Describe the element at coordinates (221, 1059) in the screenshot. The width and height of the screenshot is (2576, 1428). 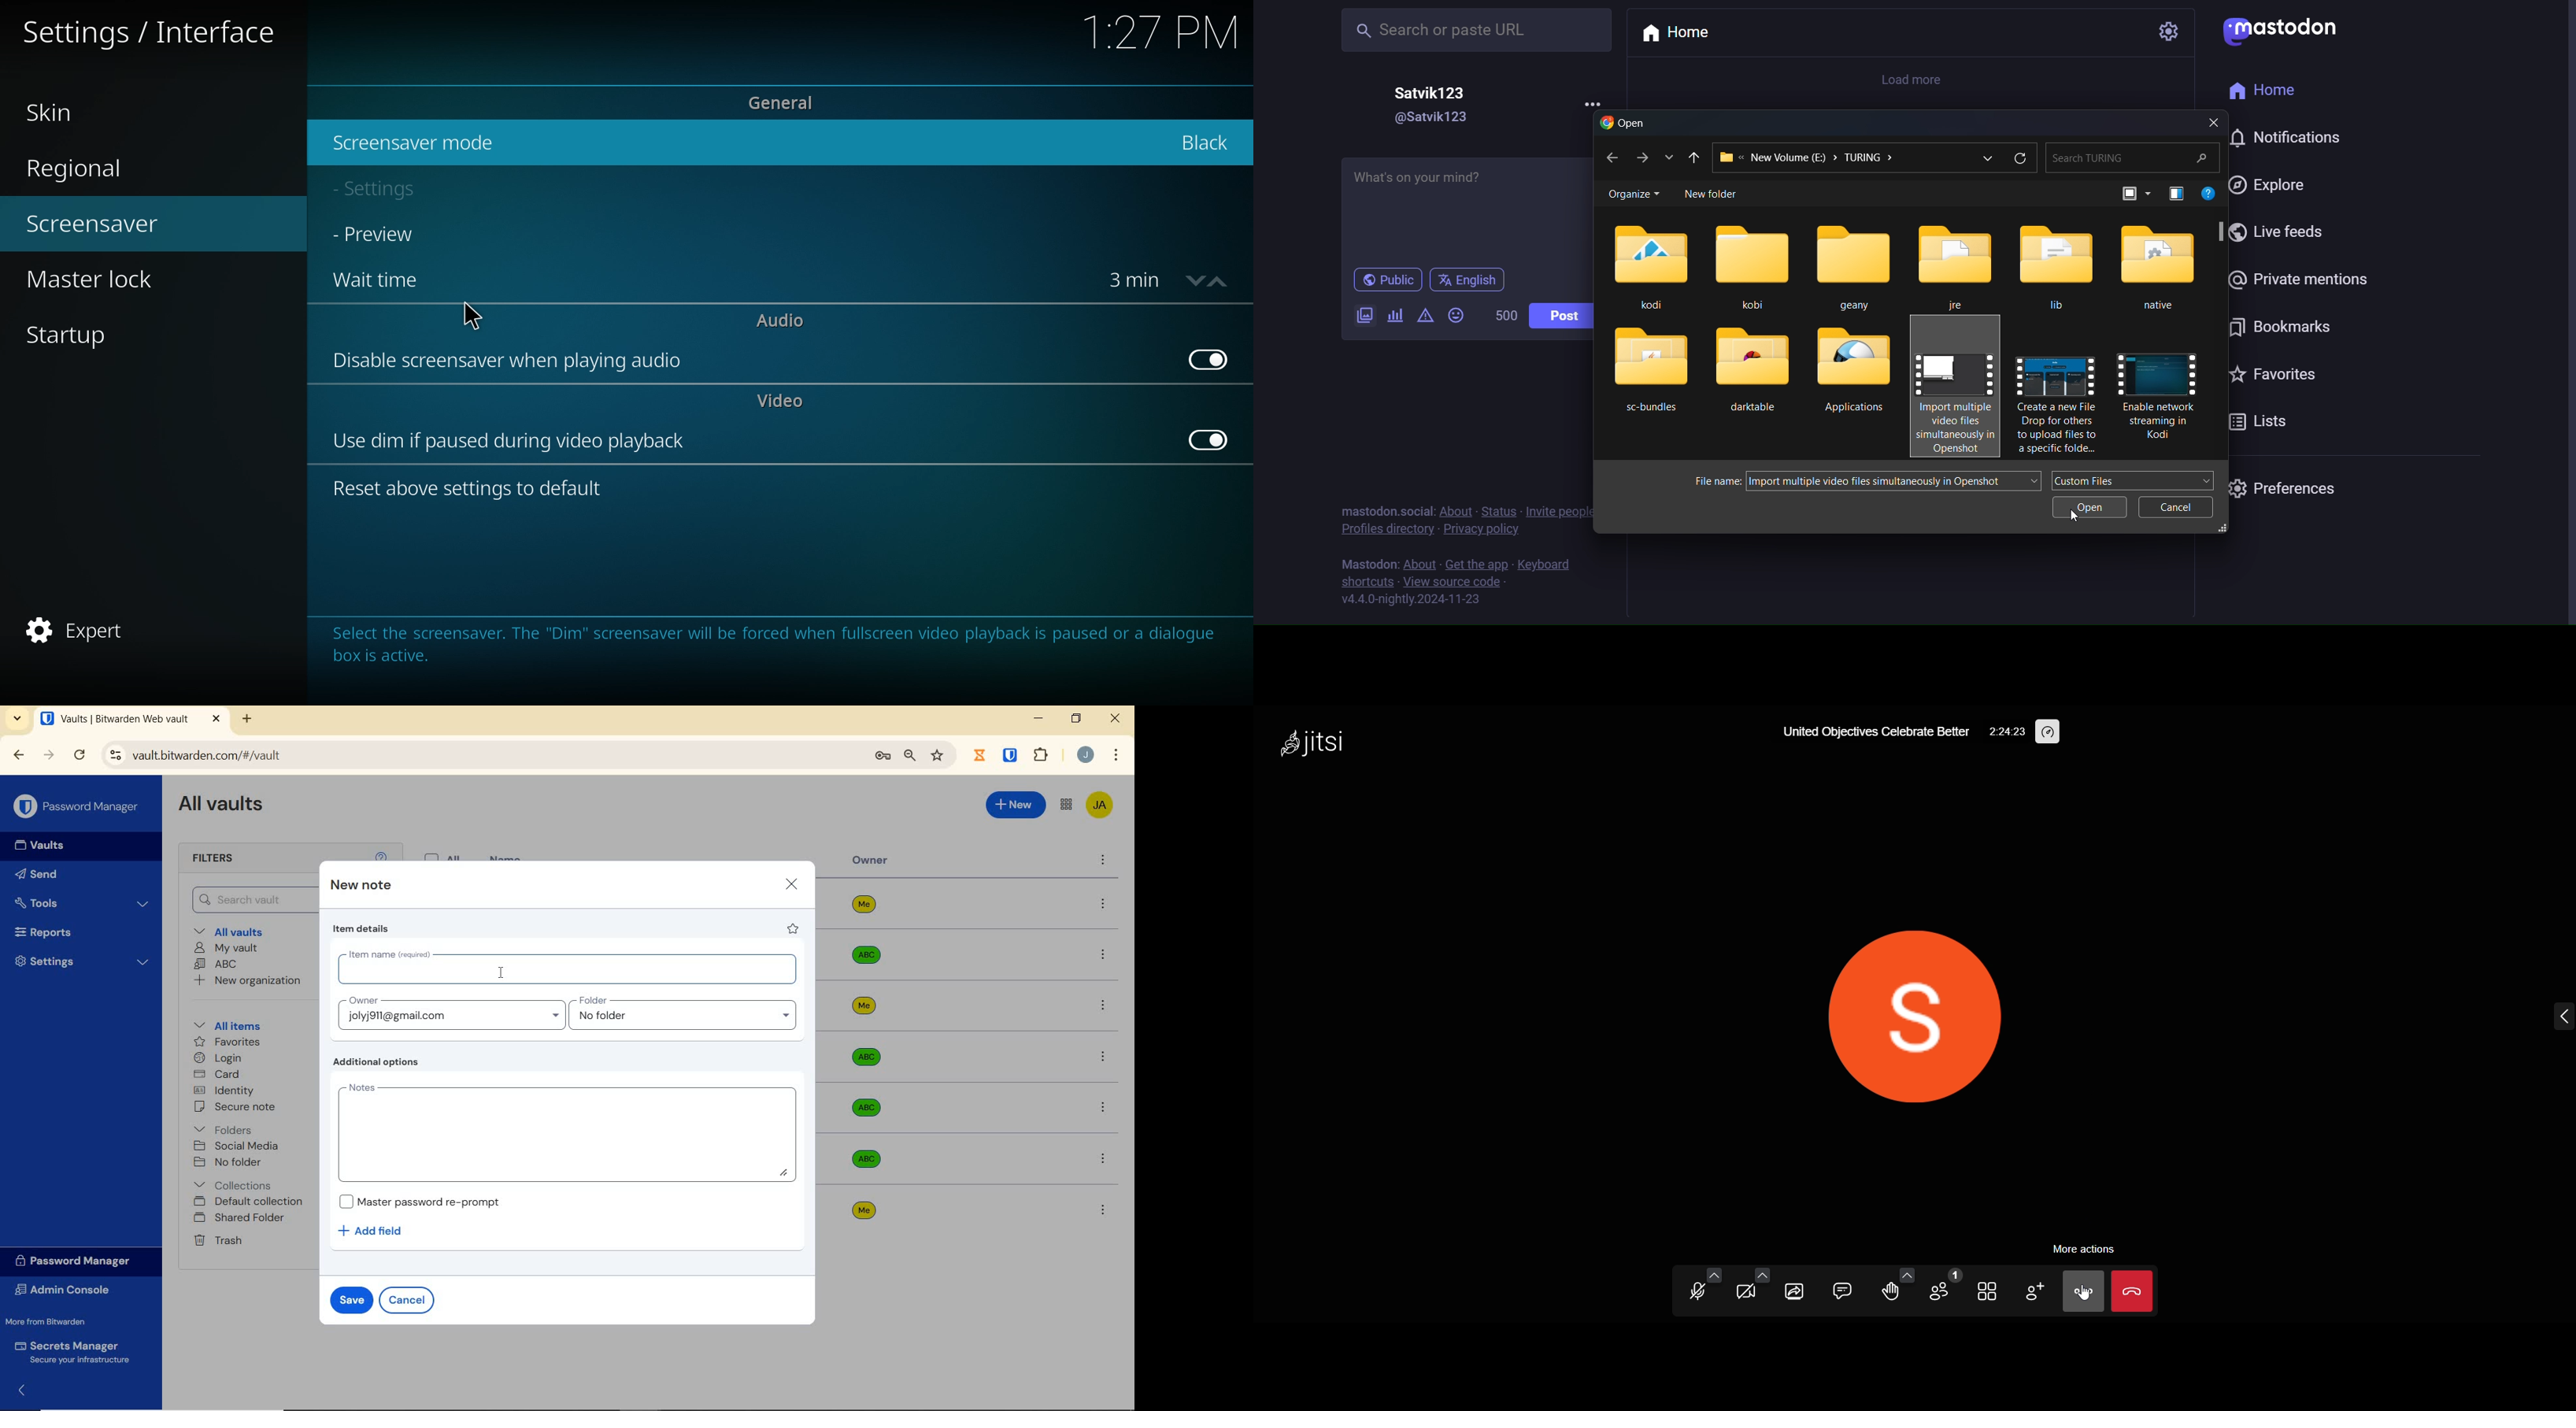
I see `login` at that location.